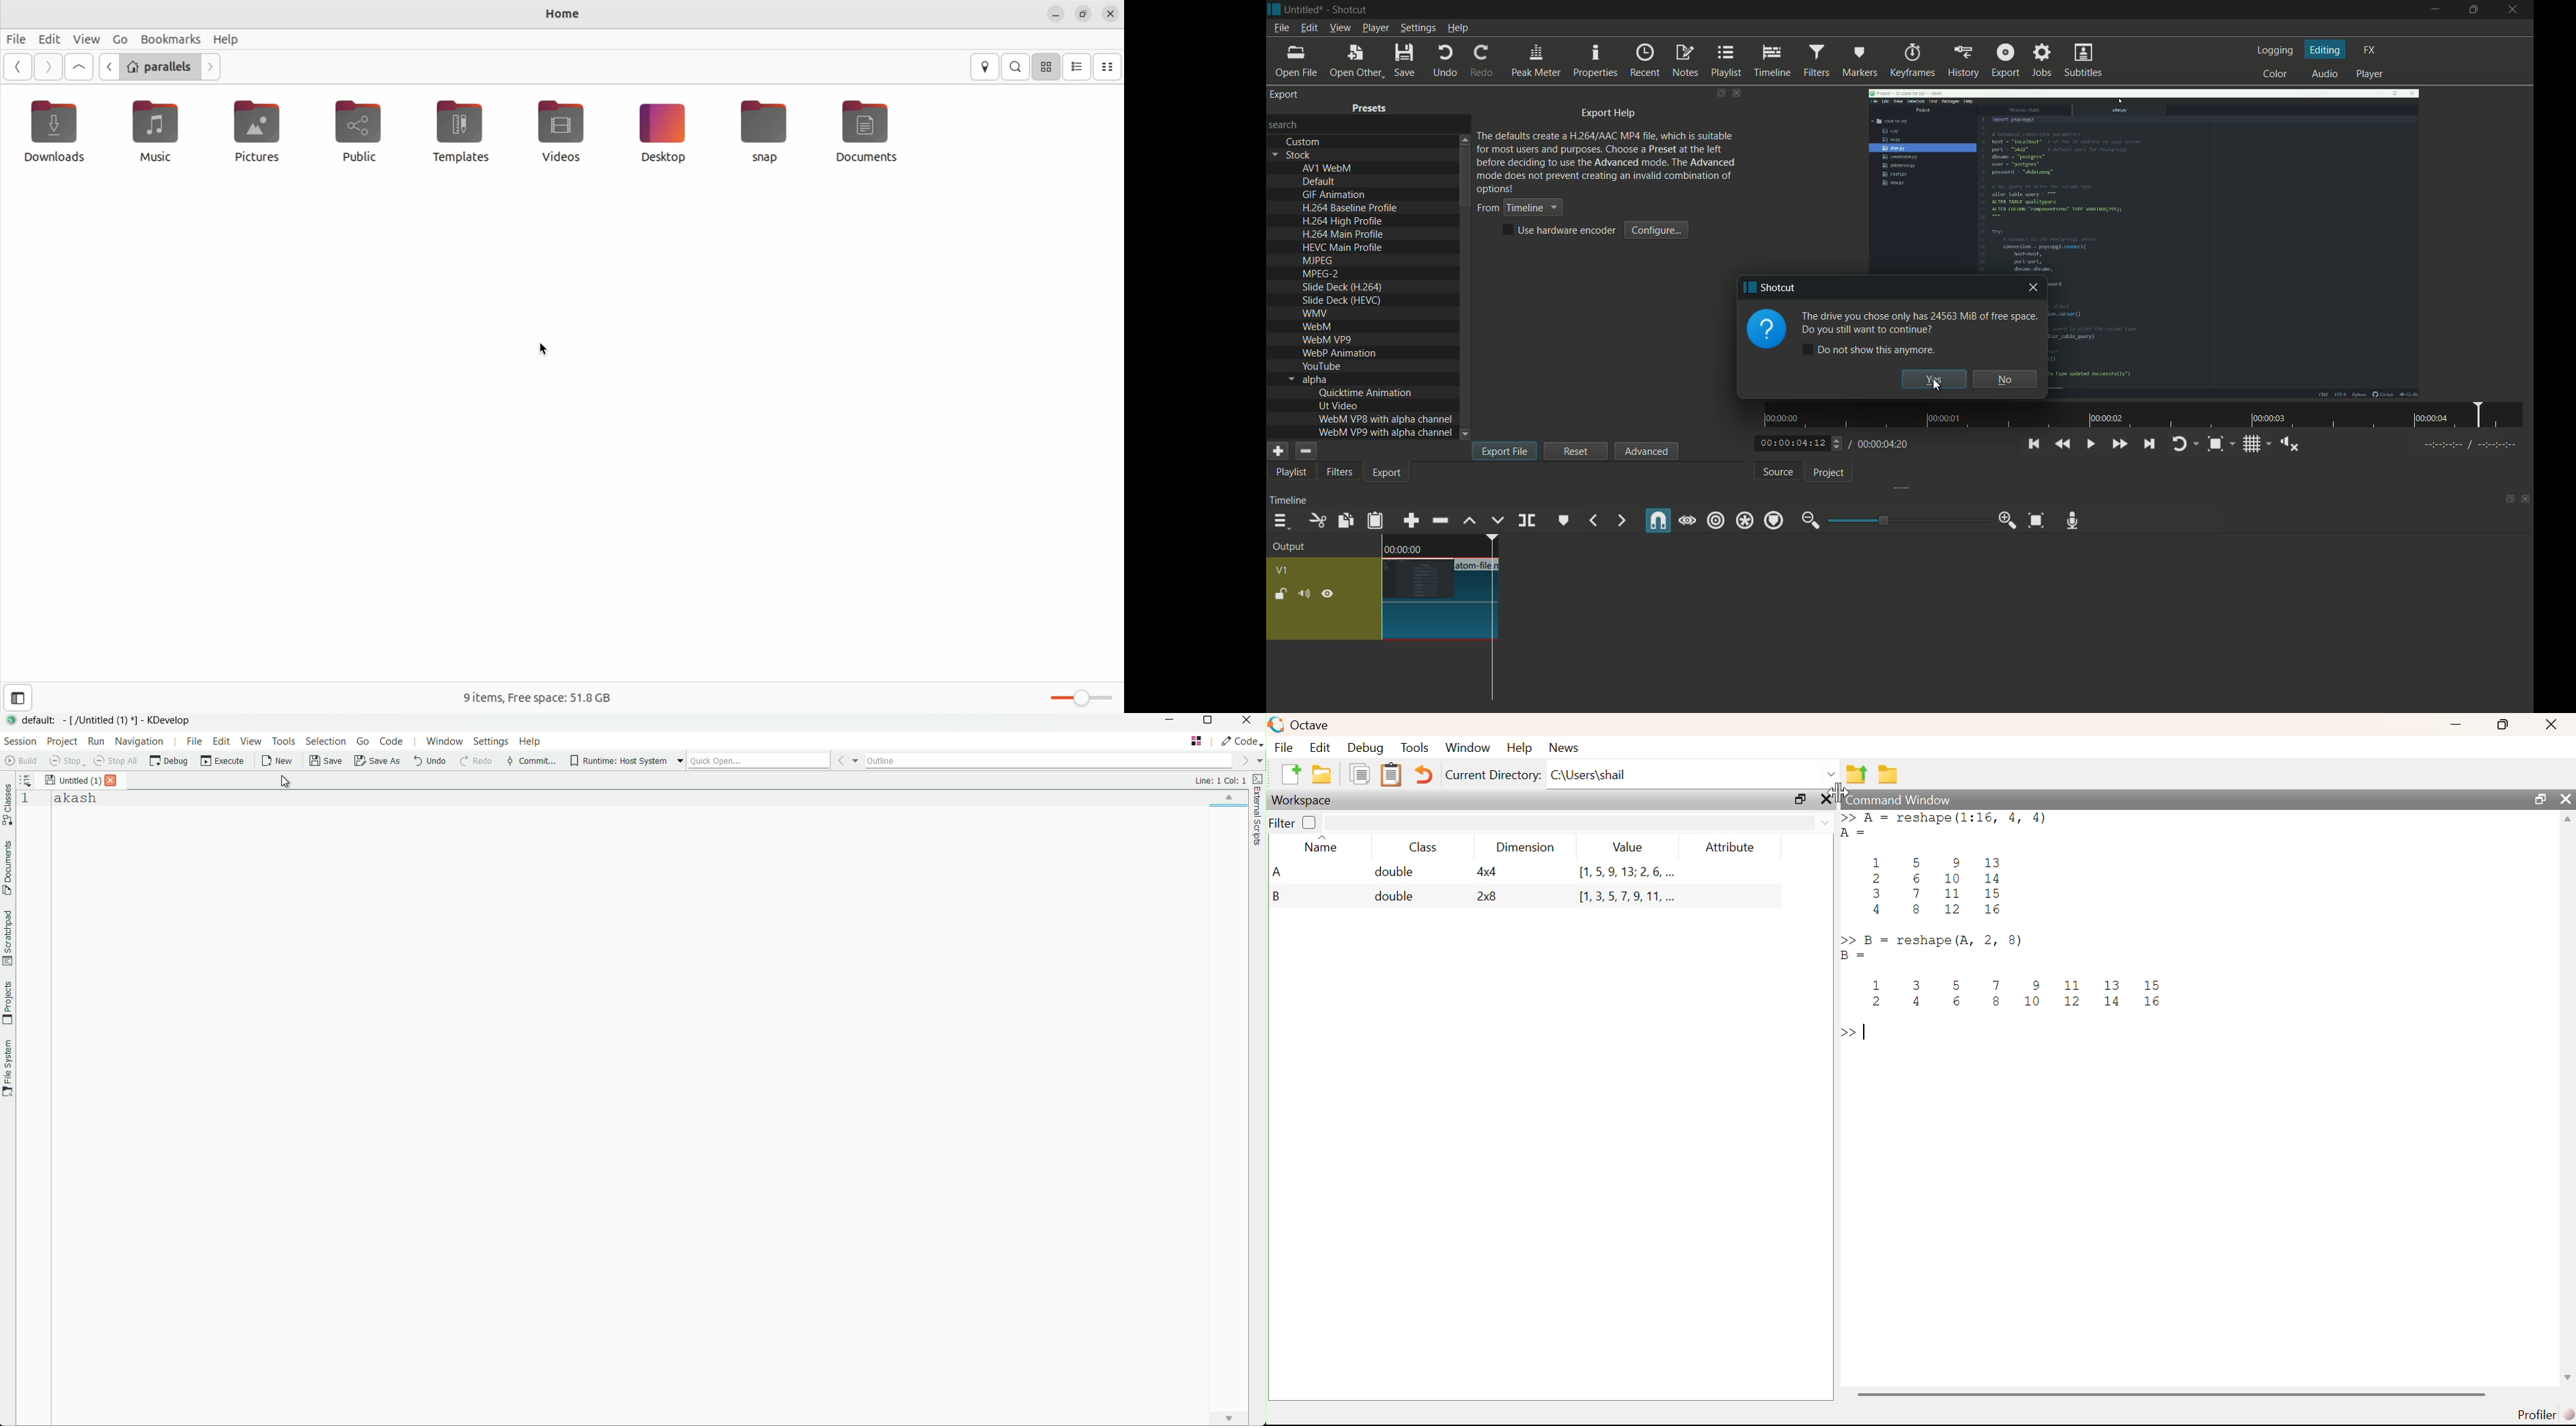 The height and width of the screenshot is (1428, 2576). I want to click on File, so click(1285, 748).